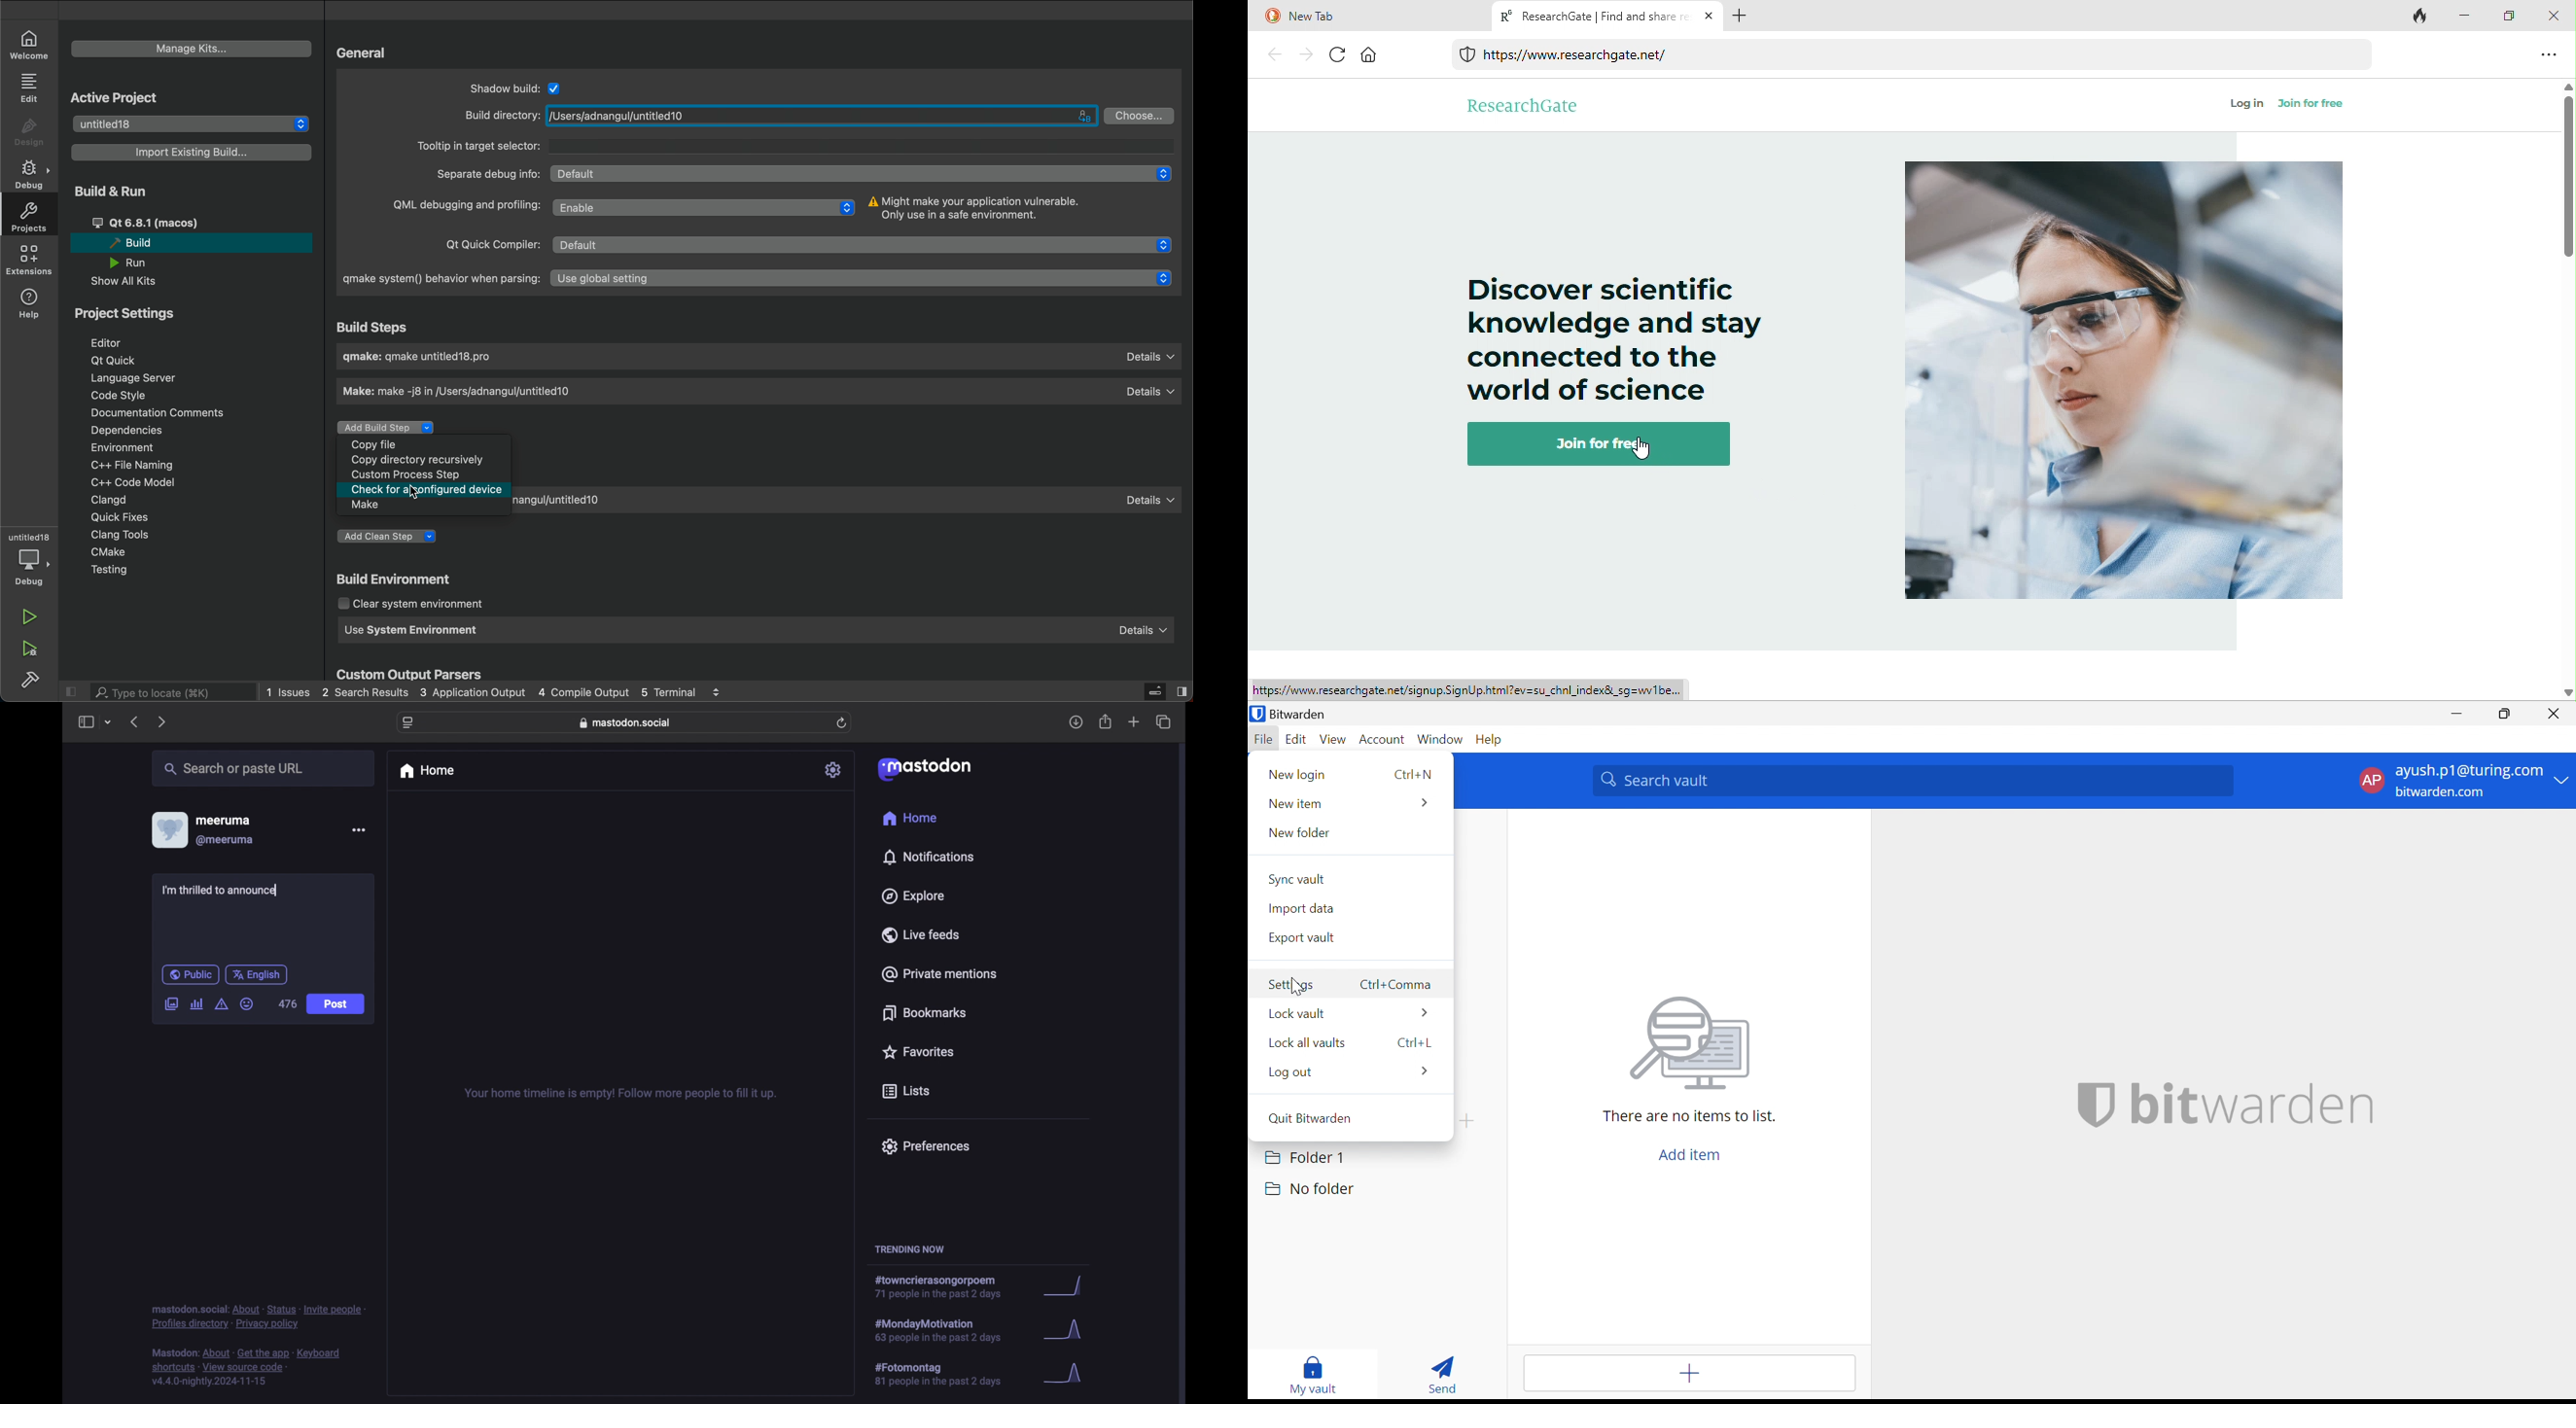 This screenshot has width=2576, height=1428. Describe the element at coordinates (2556, 714) in the screenshot. I see `Close` at that location.